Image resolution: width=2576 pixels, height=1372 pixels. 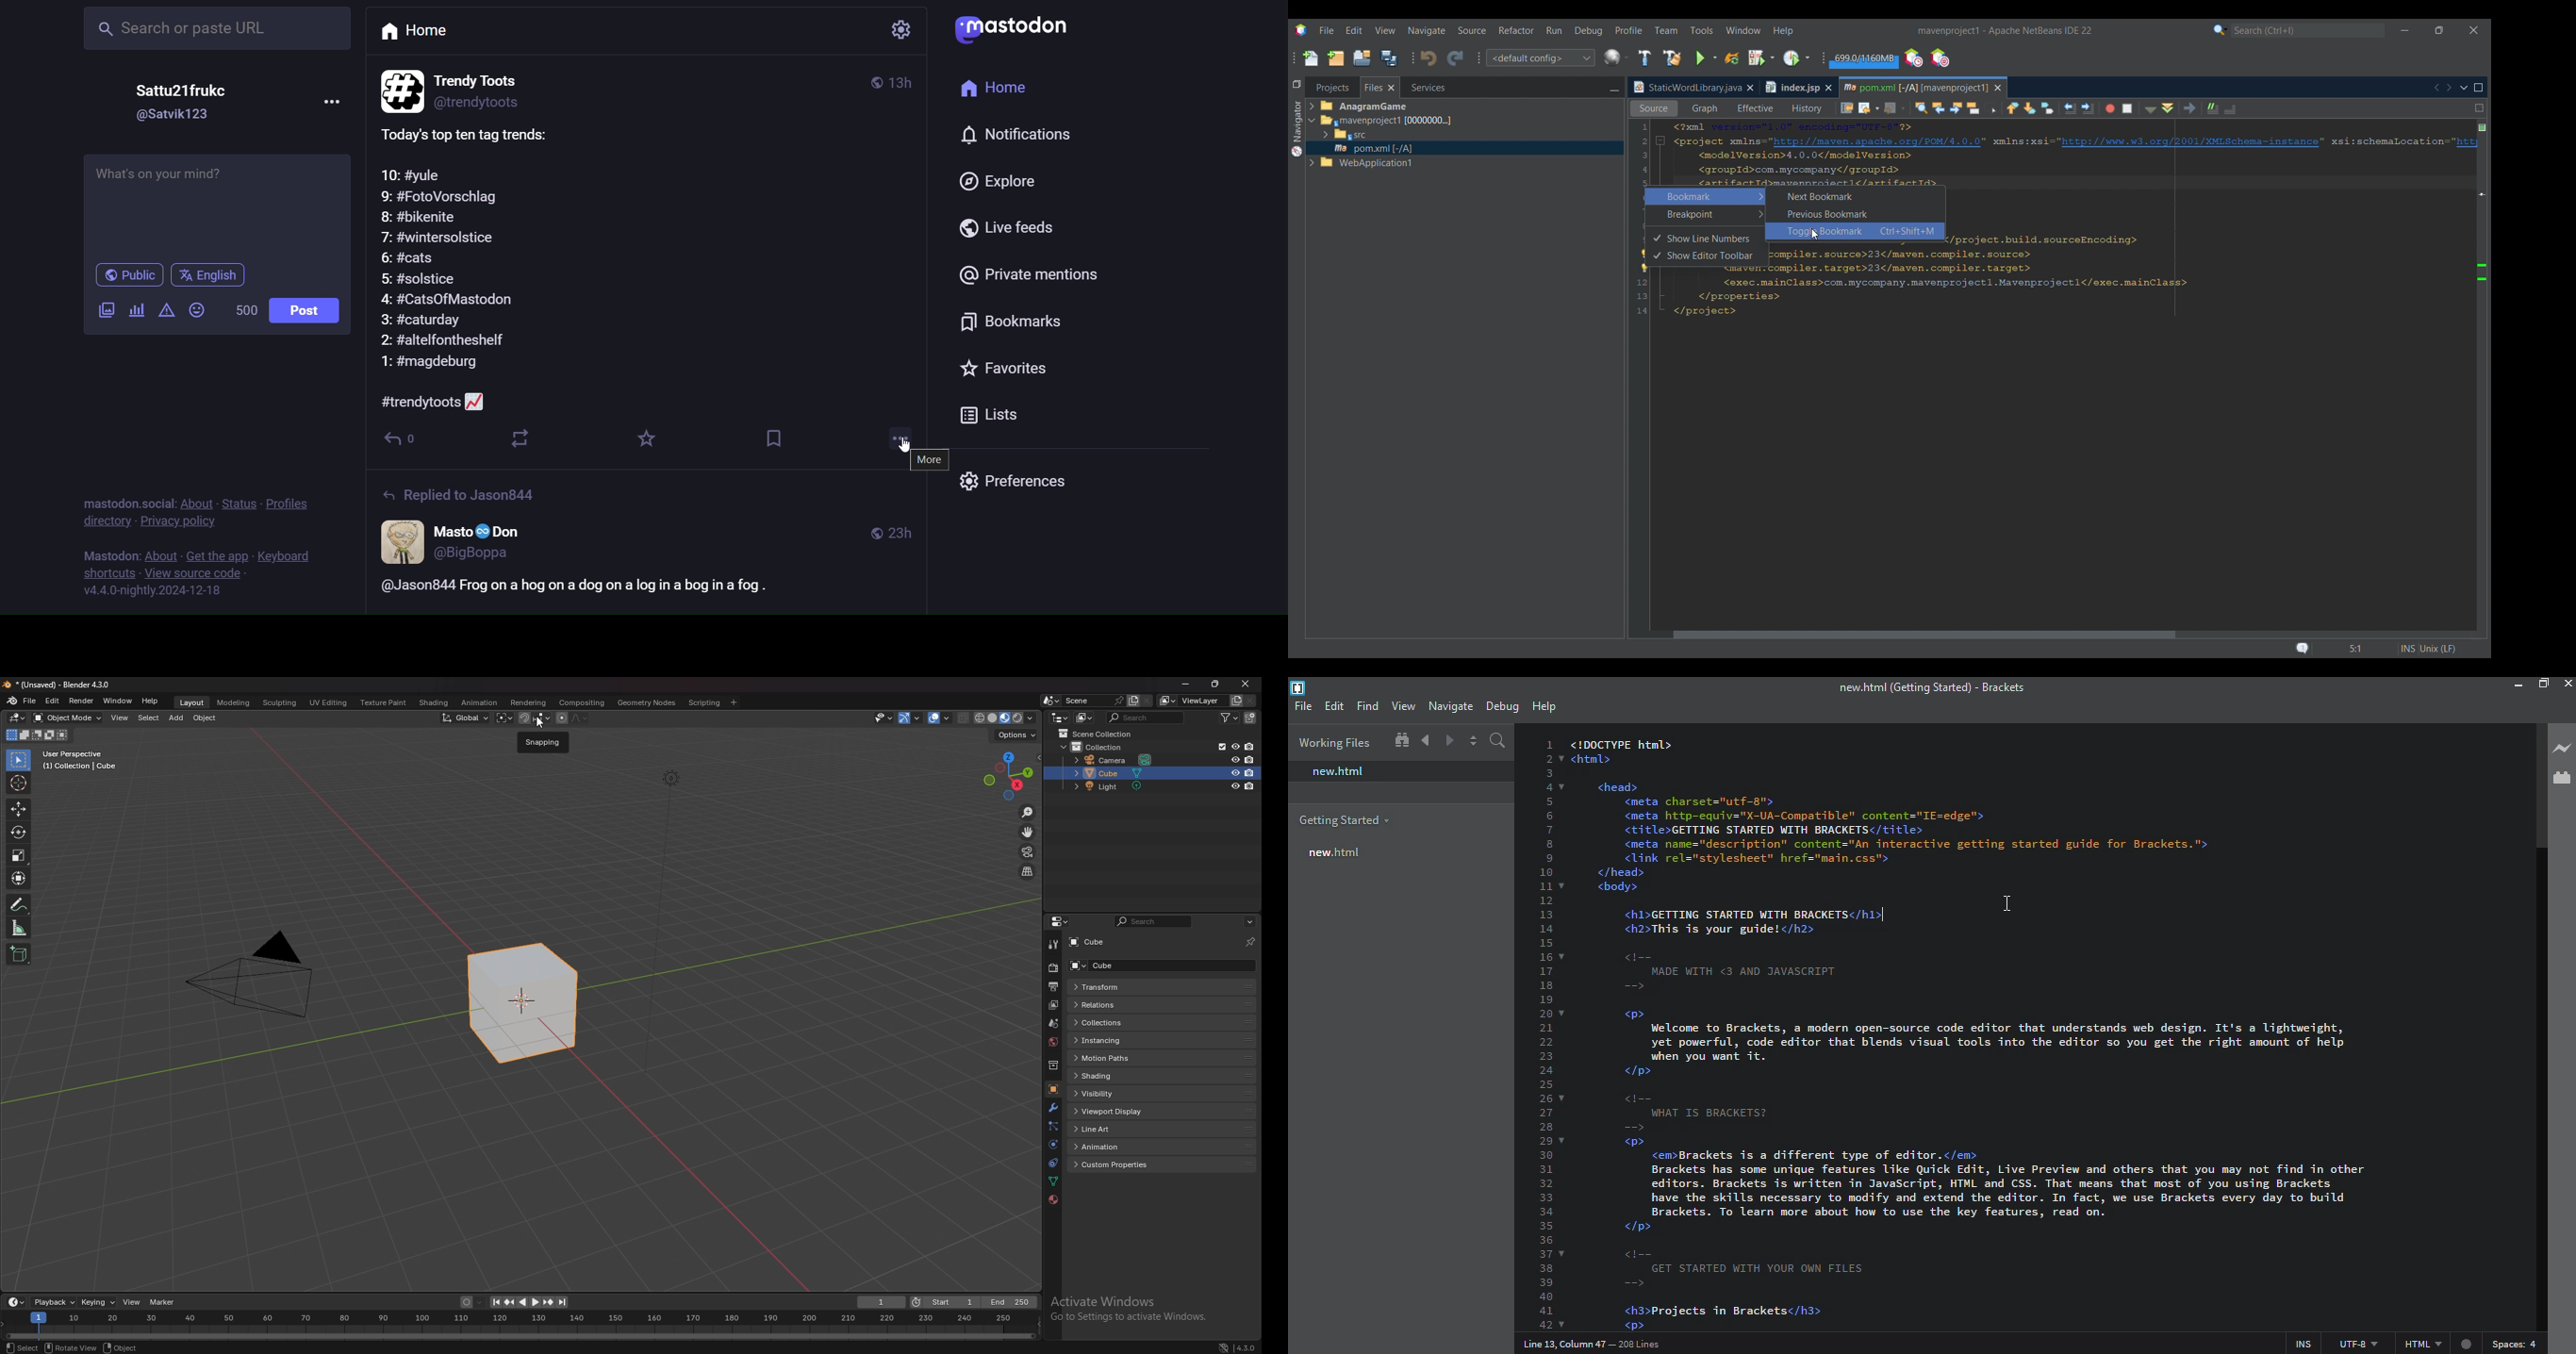 What do you see at coordinates (2534, 783) in the screenshot?
I see `scroll bar` at bounding box center [2534, 783].